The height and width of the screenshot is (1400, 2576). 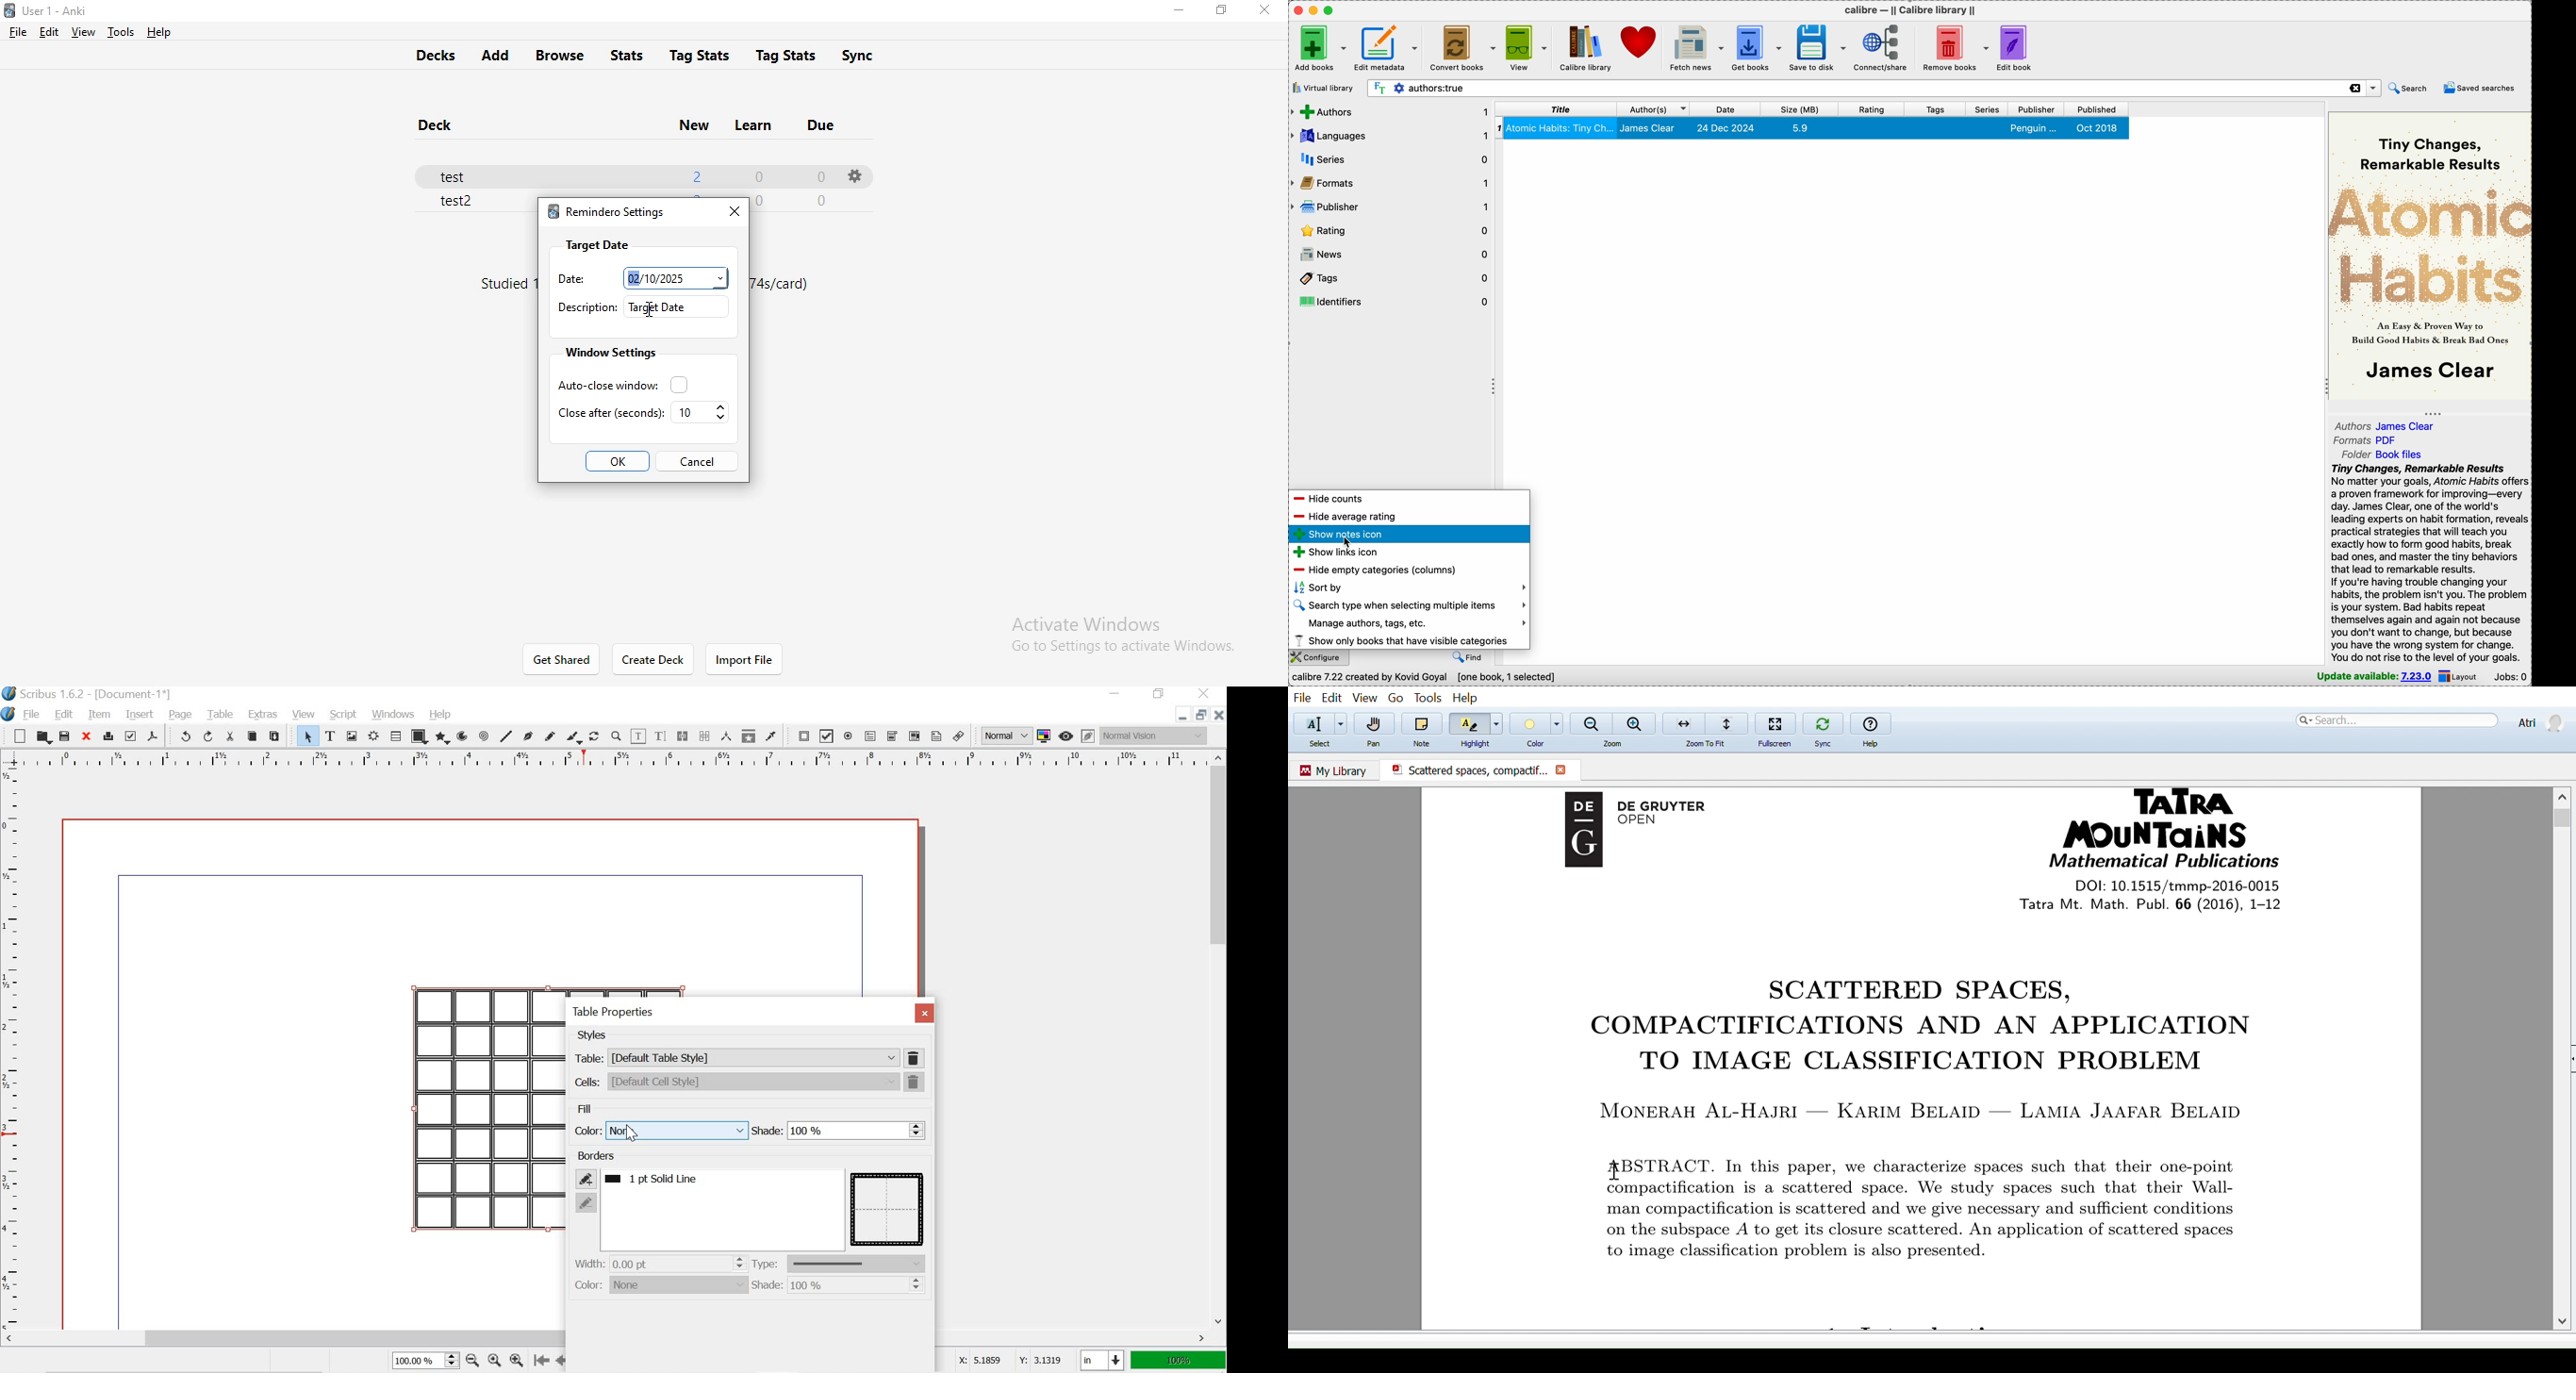 What do you see at coordinates (494, 56) in the screenshot?
I see `add` at bounding box center [494, 56].